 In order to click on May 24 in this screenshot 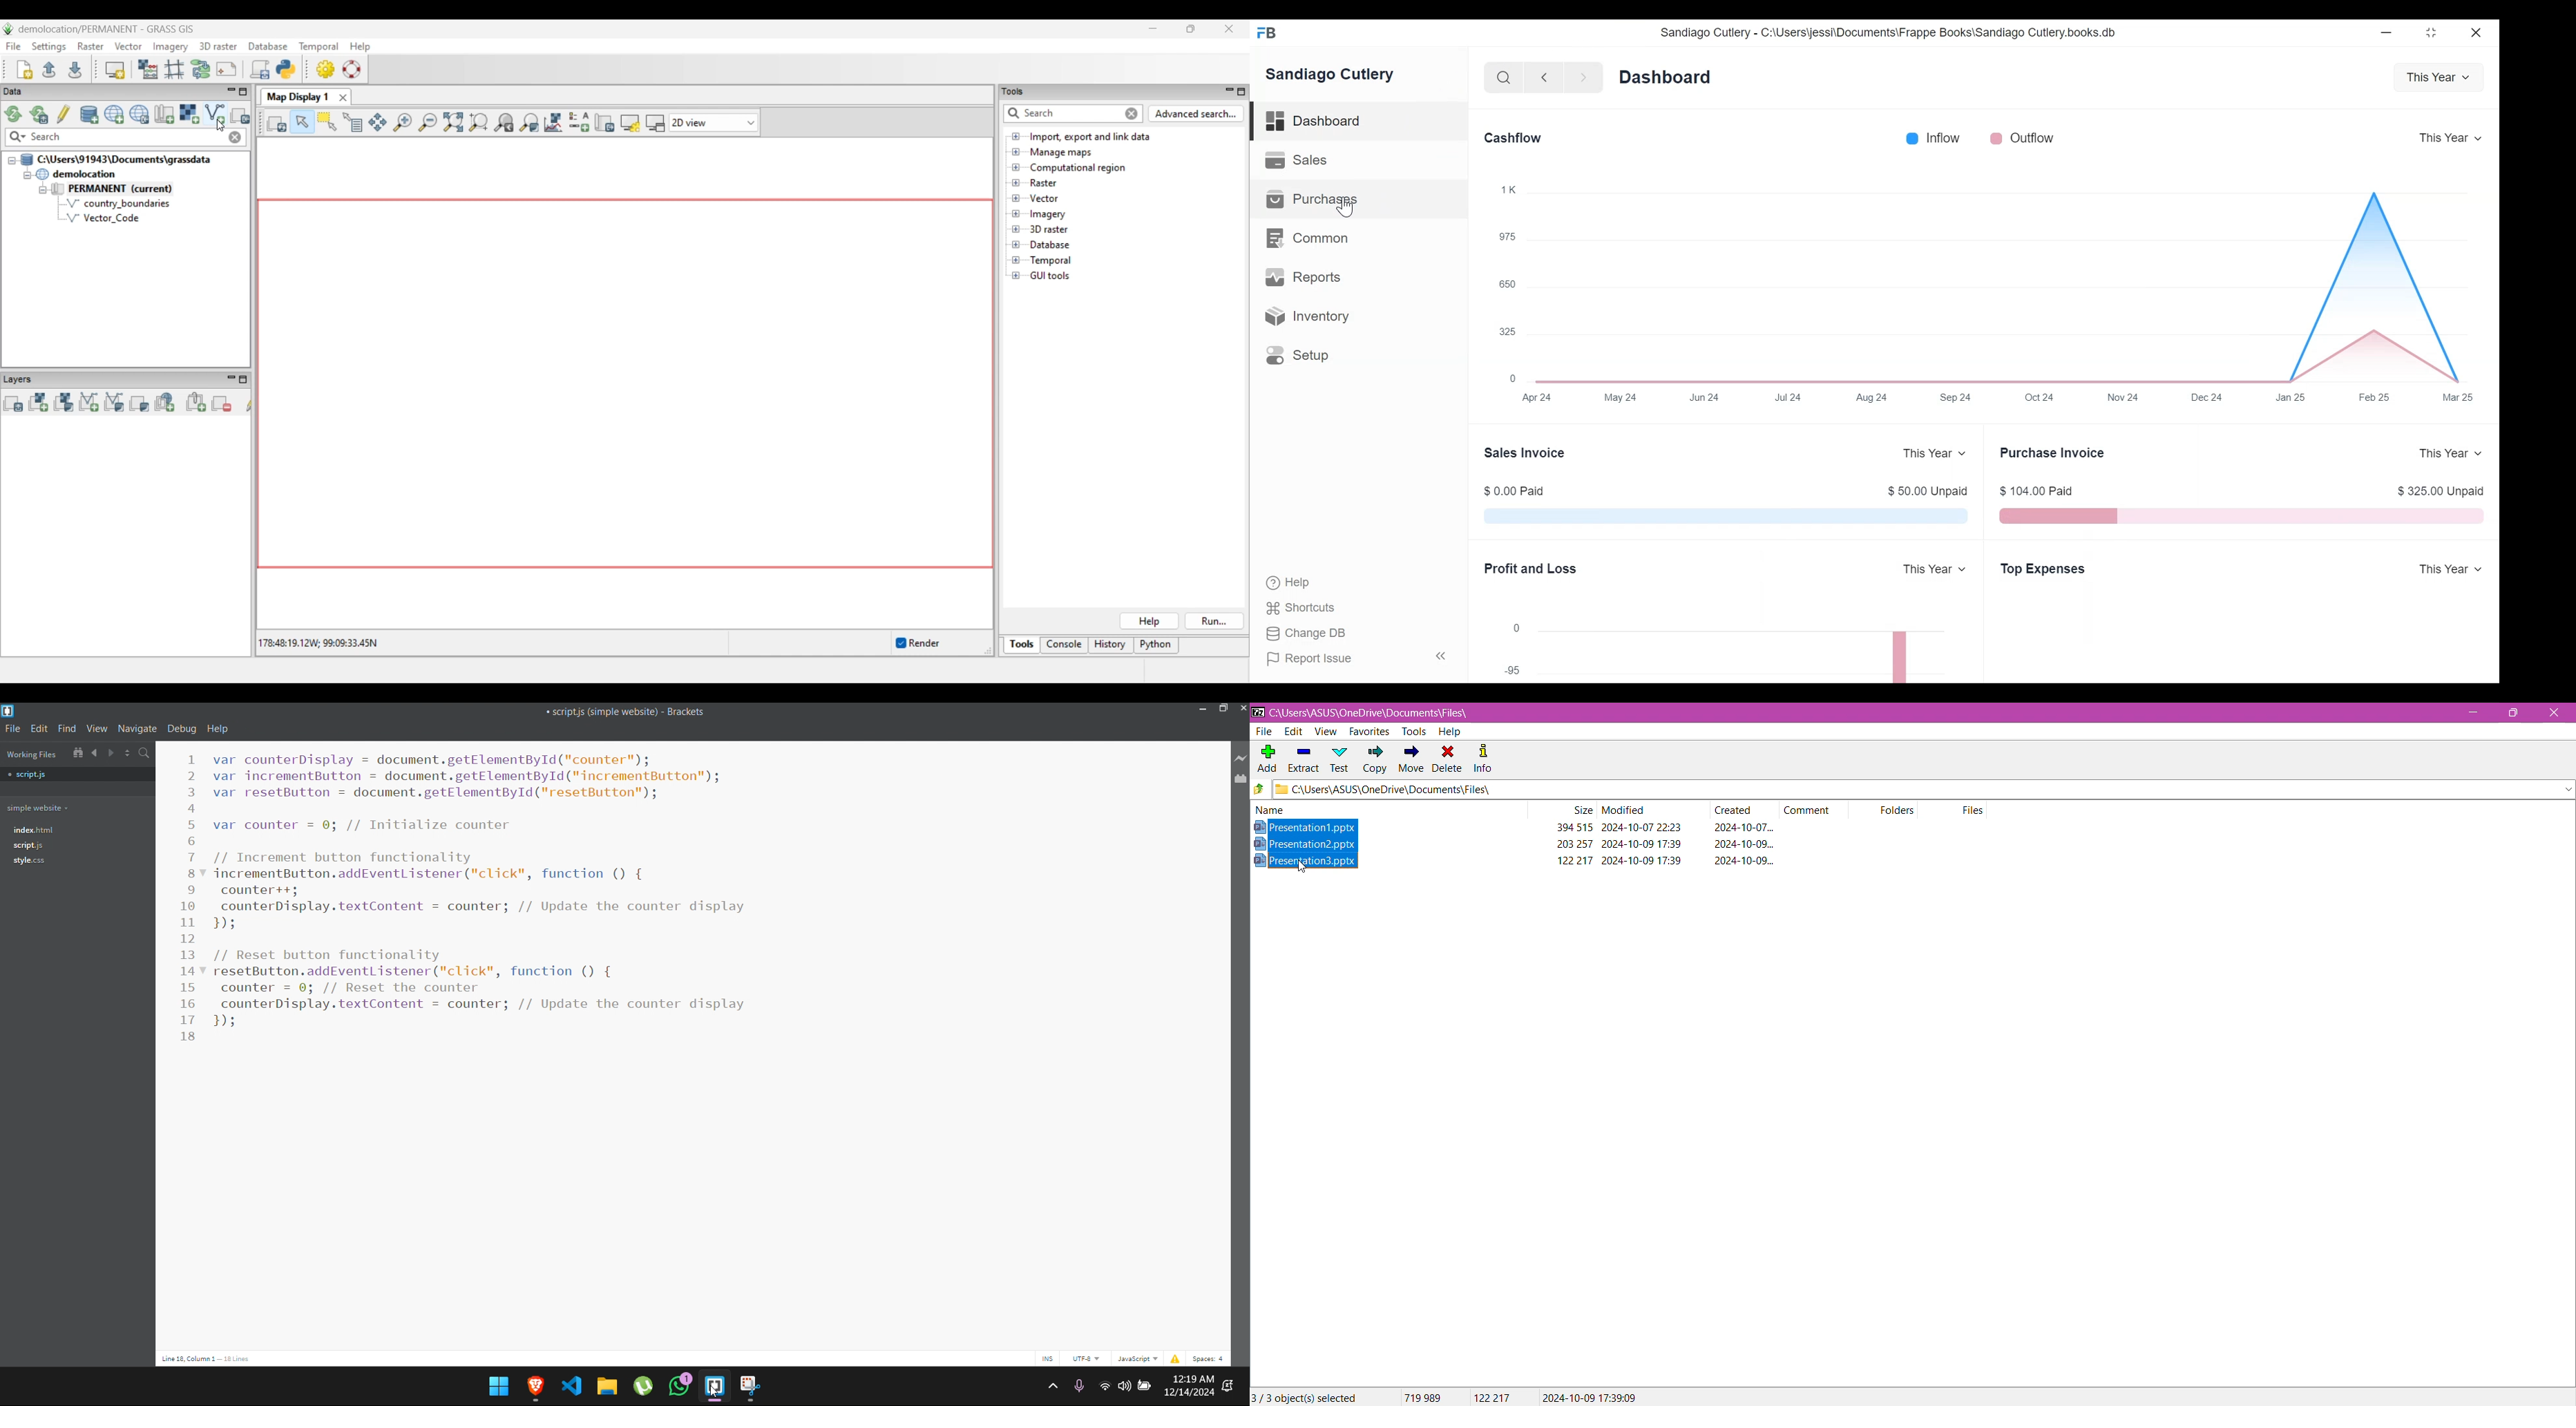, I will do `click(1623, 397)`.